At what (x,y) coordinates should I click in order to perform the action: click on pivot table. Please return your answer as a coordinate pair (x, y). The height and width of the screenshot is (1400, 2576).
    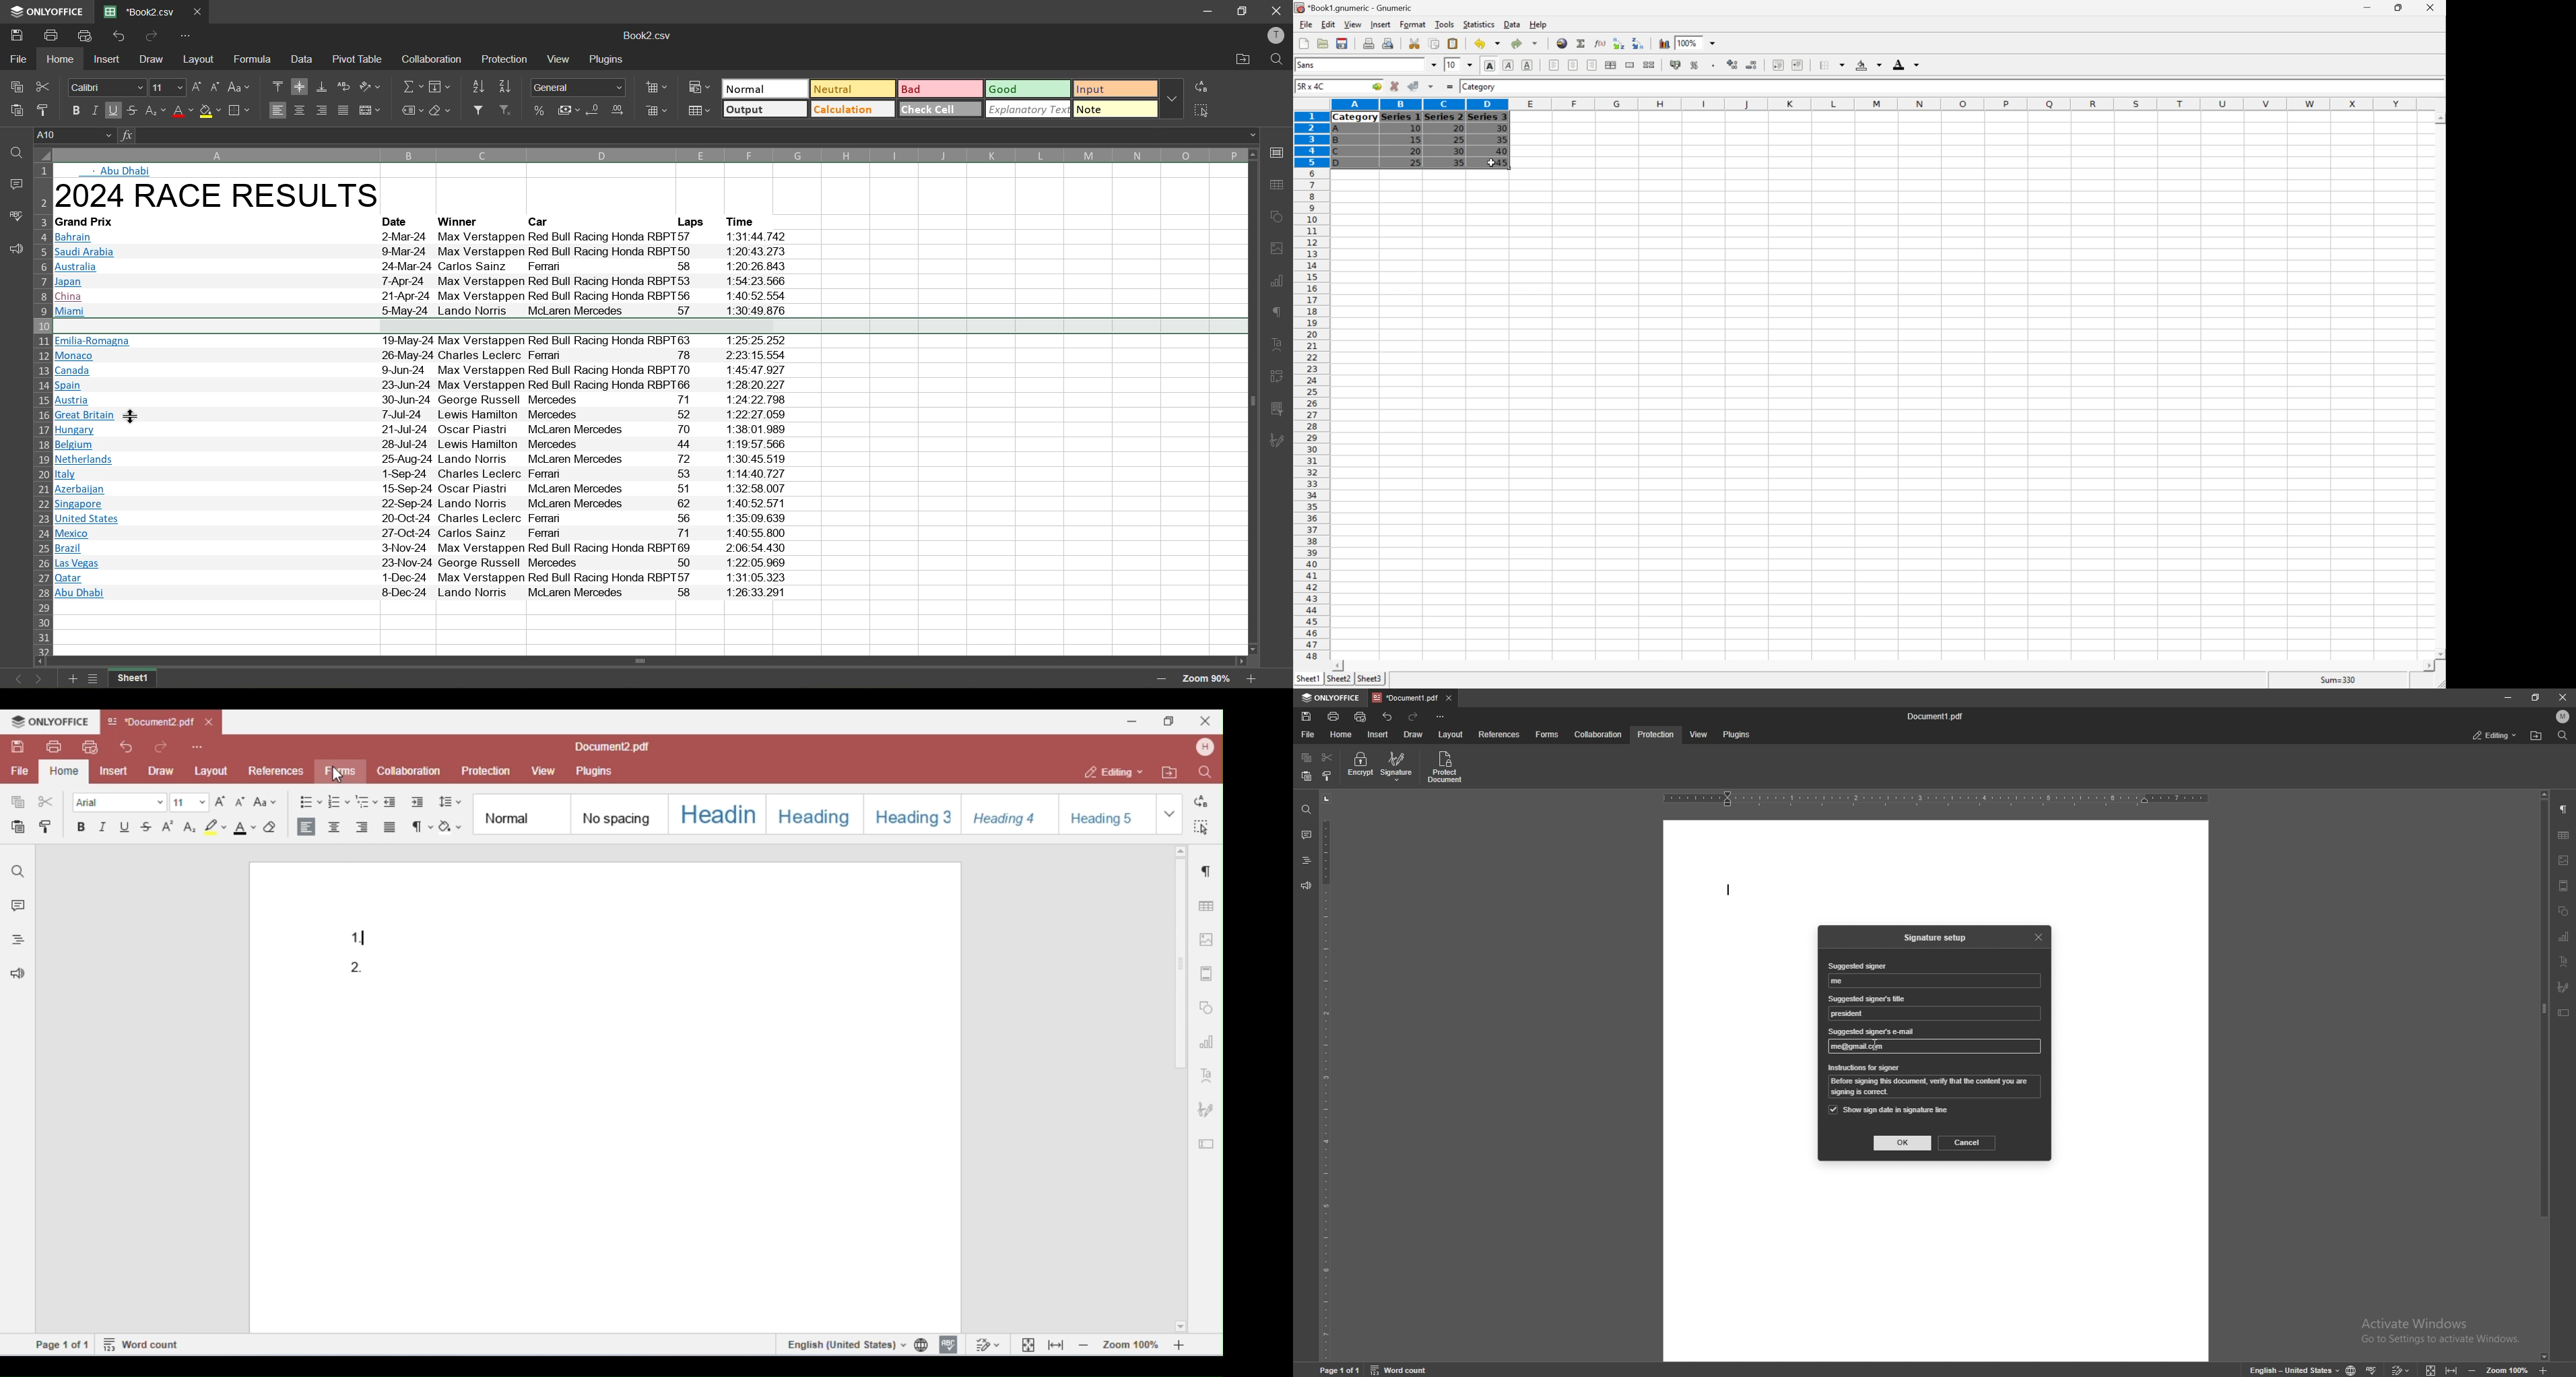
    Looking at the image, I should click on (357, 59).